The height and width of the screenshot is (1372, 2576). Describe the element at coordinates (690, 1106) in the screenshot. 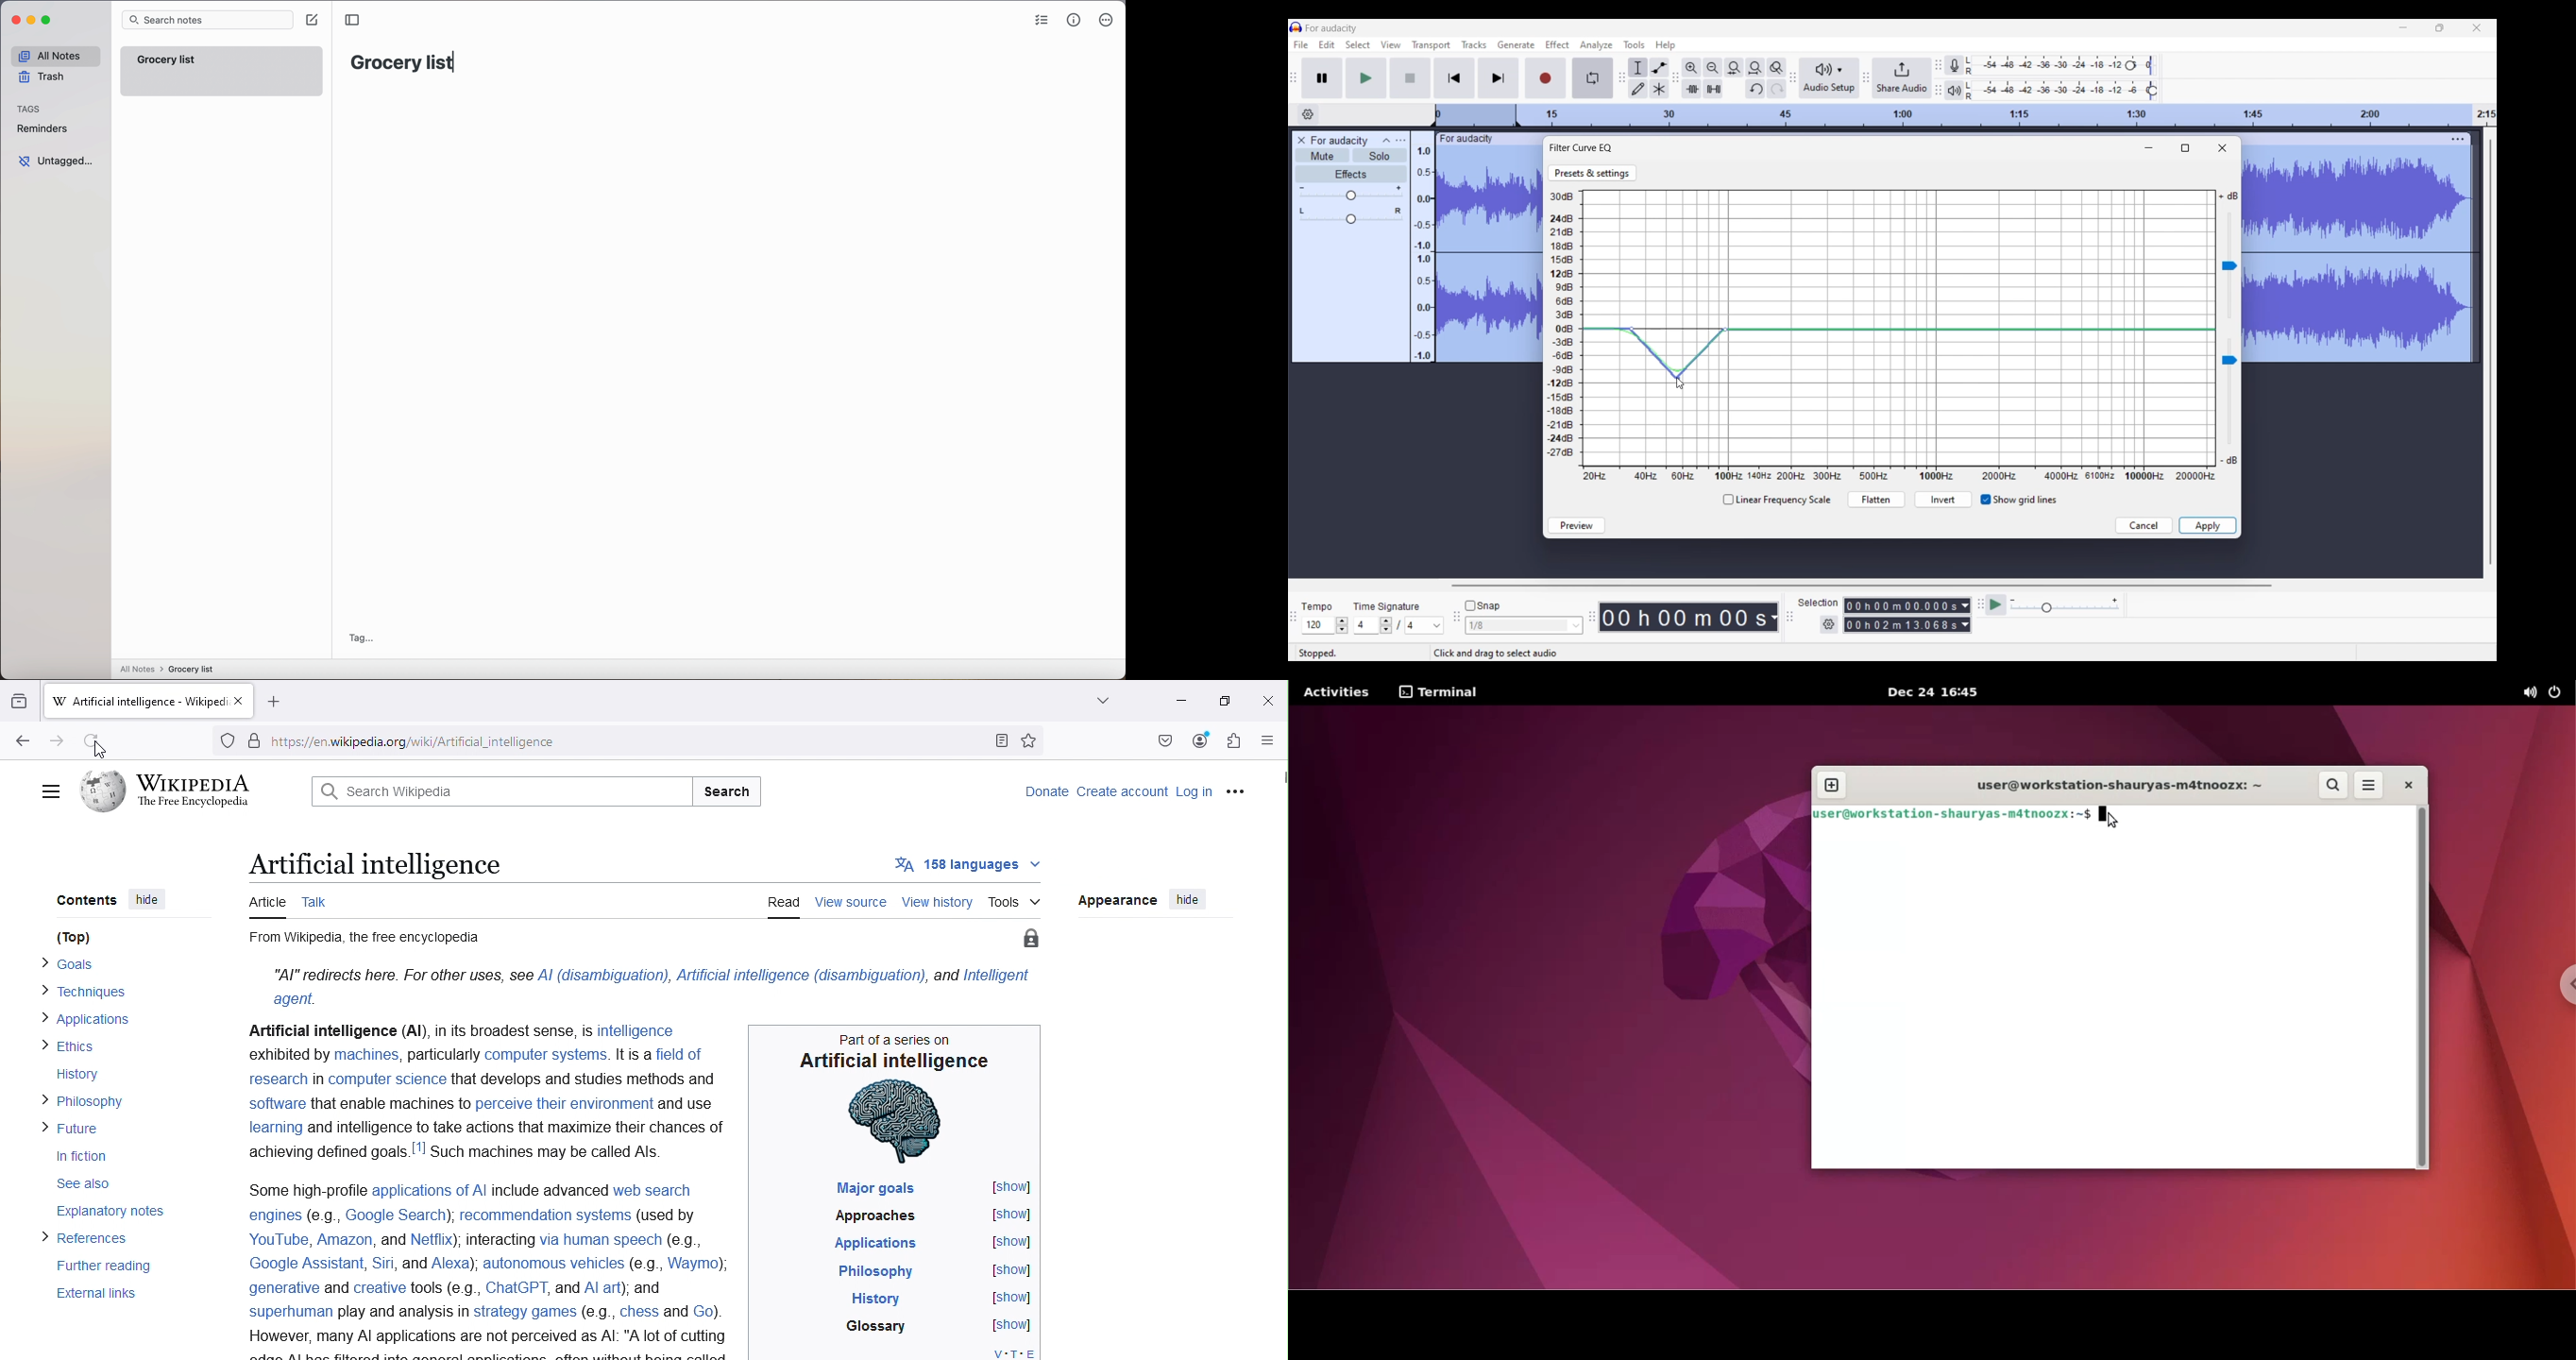

I see `and use` at that location.